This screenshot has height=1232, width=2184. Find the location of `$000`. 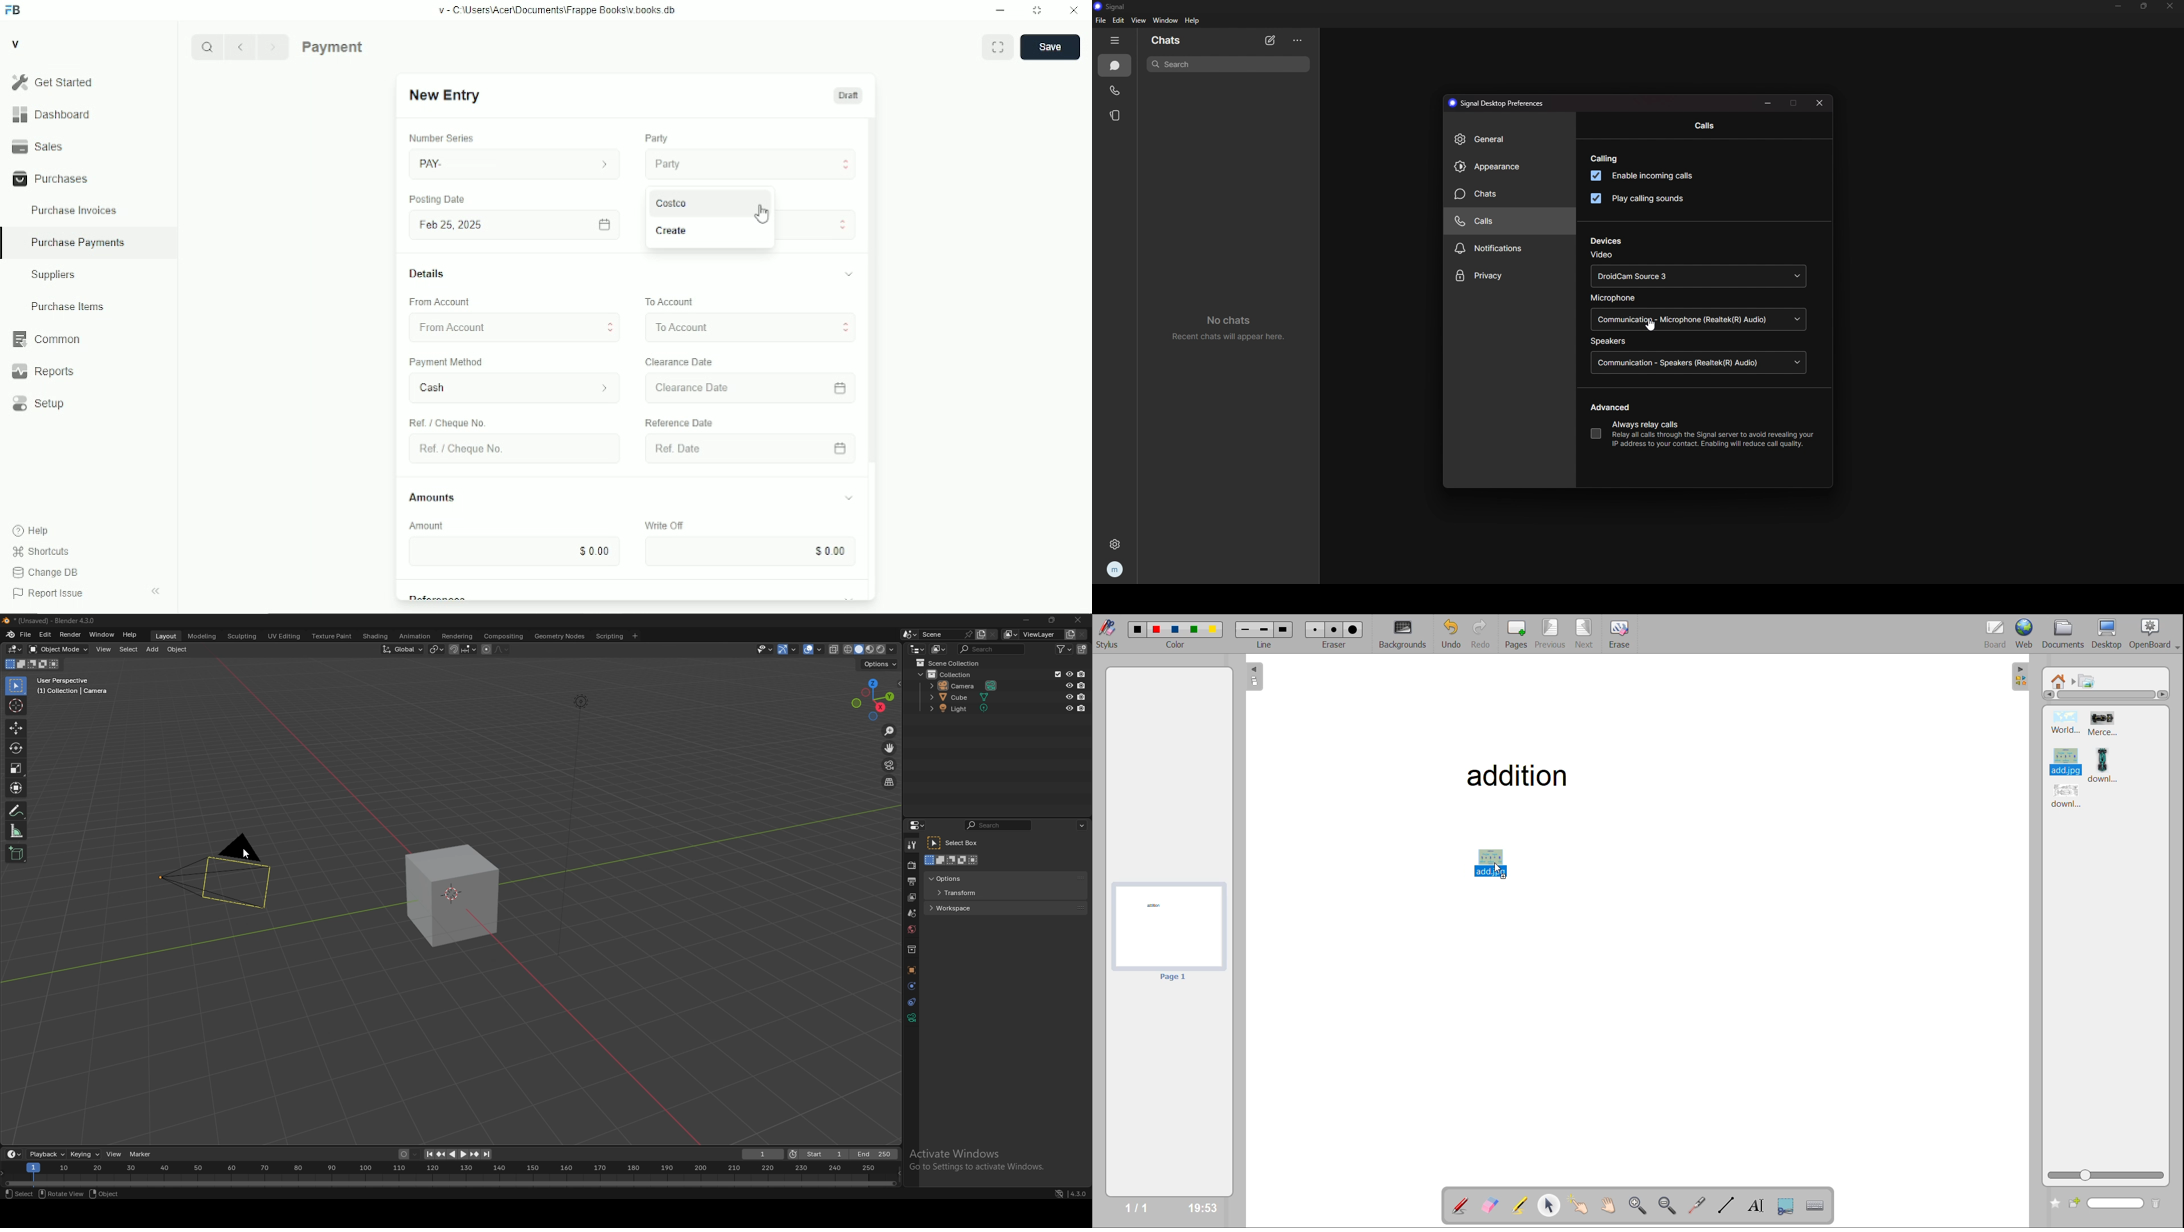

$000 is located at coordinates (519, 551).